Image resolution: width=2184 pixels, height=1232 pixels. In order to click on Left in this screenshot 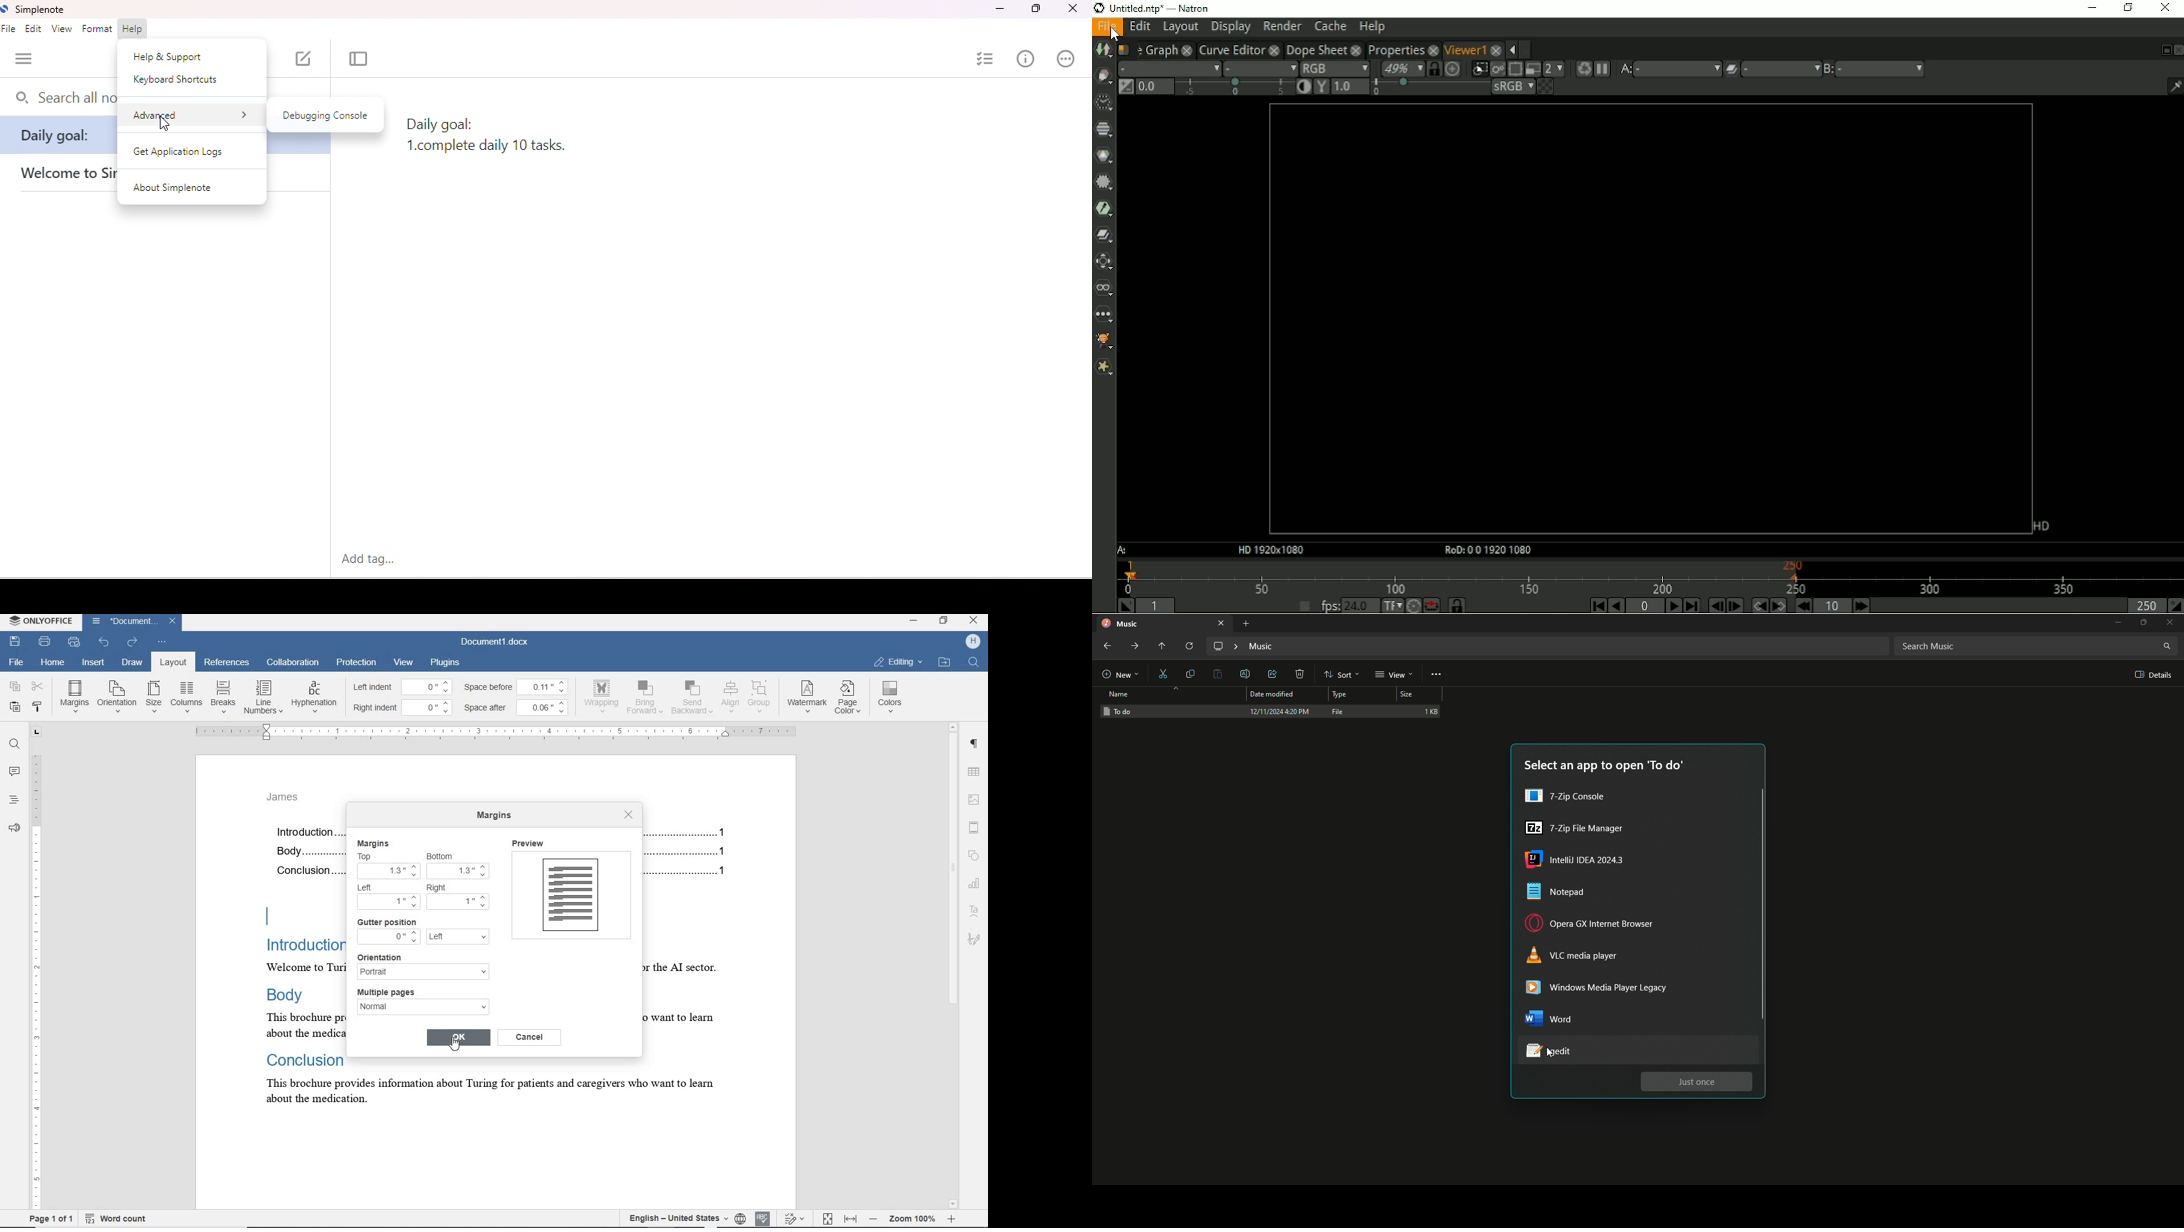, I will do `click(371, 887)`.